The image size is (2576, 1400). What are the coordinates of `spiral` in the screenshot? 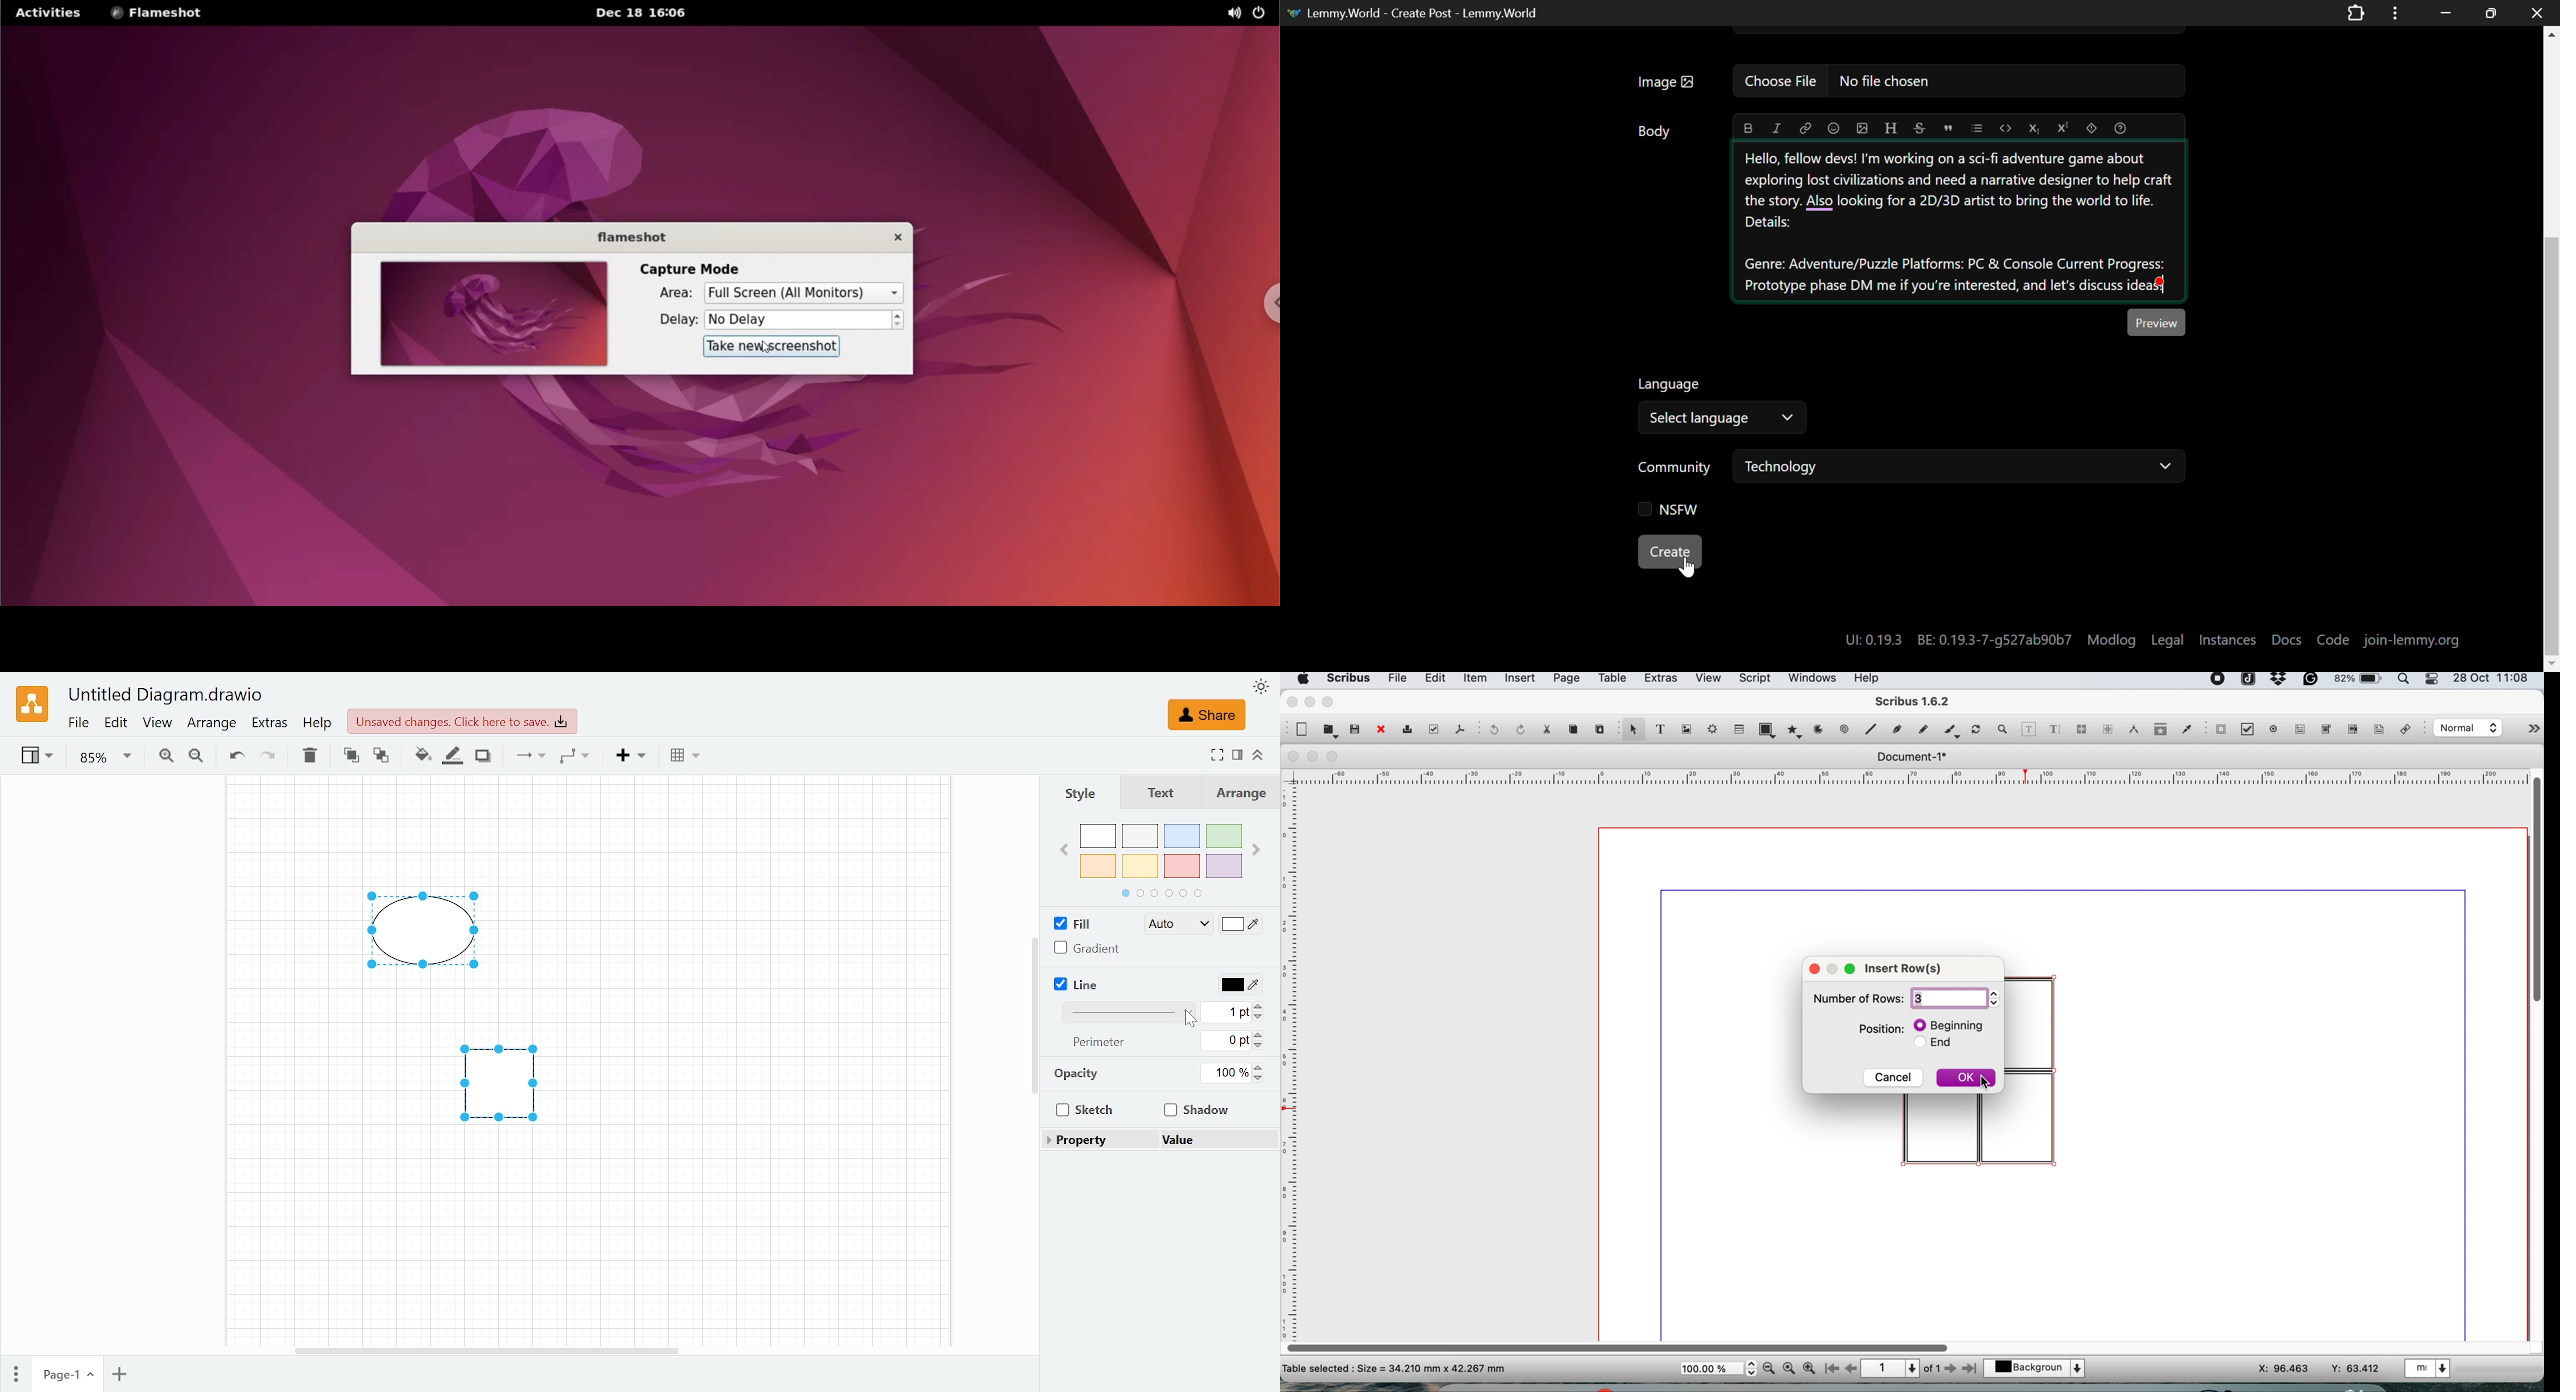 It's located at (1845, 729).